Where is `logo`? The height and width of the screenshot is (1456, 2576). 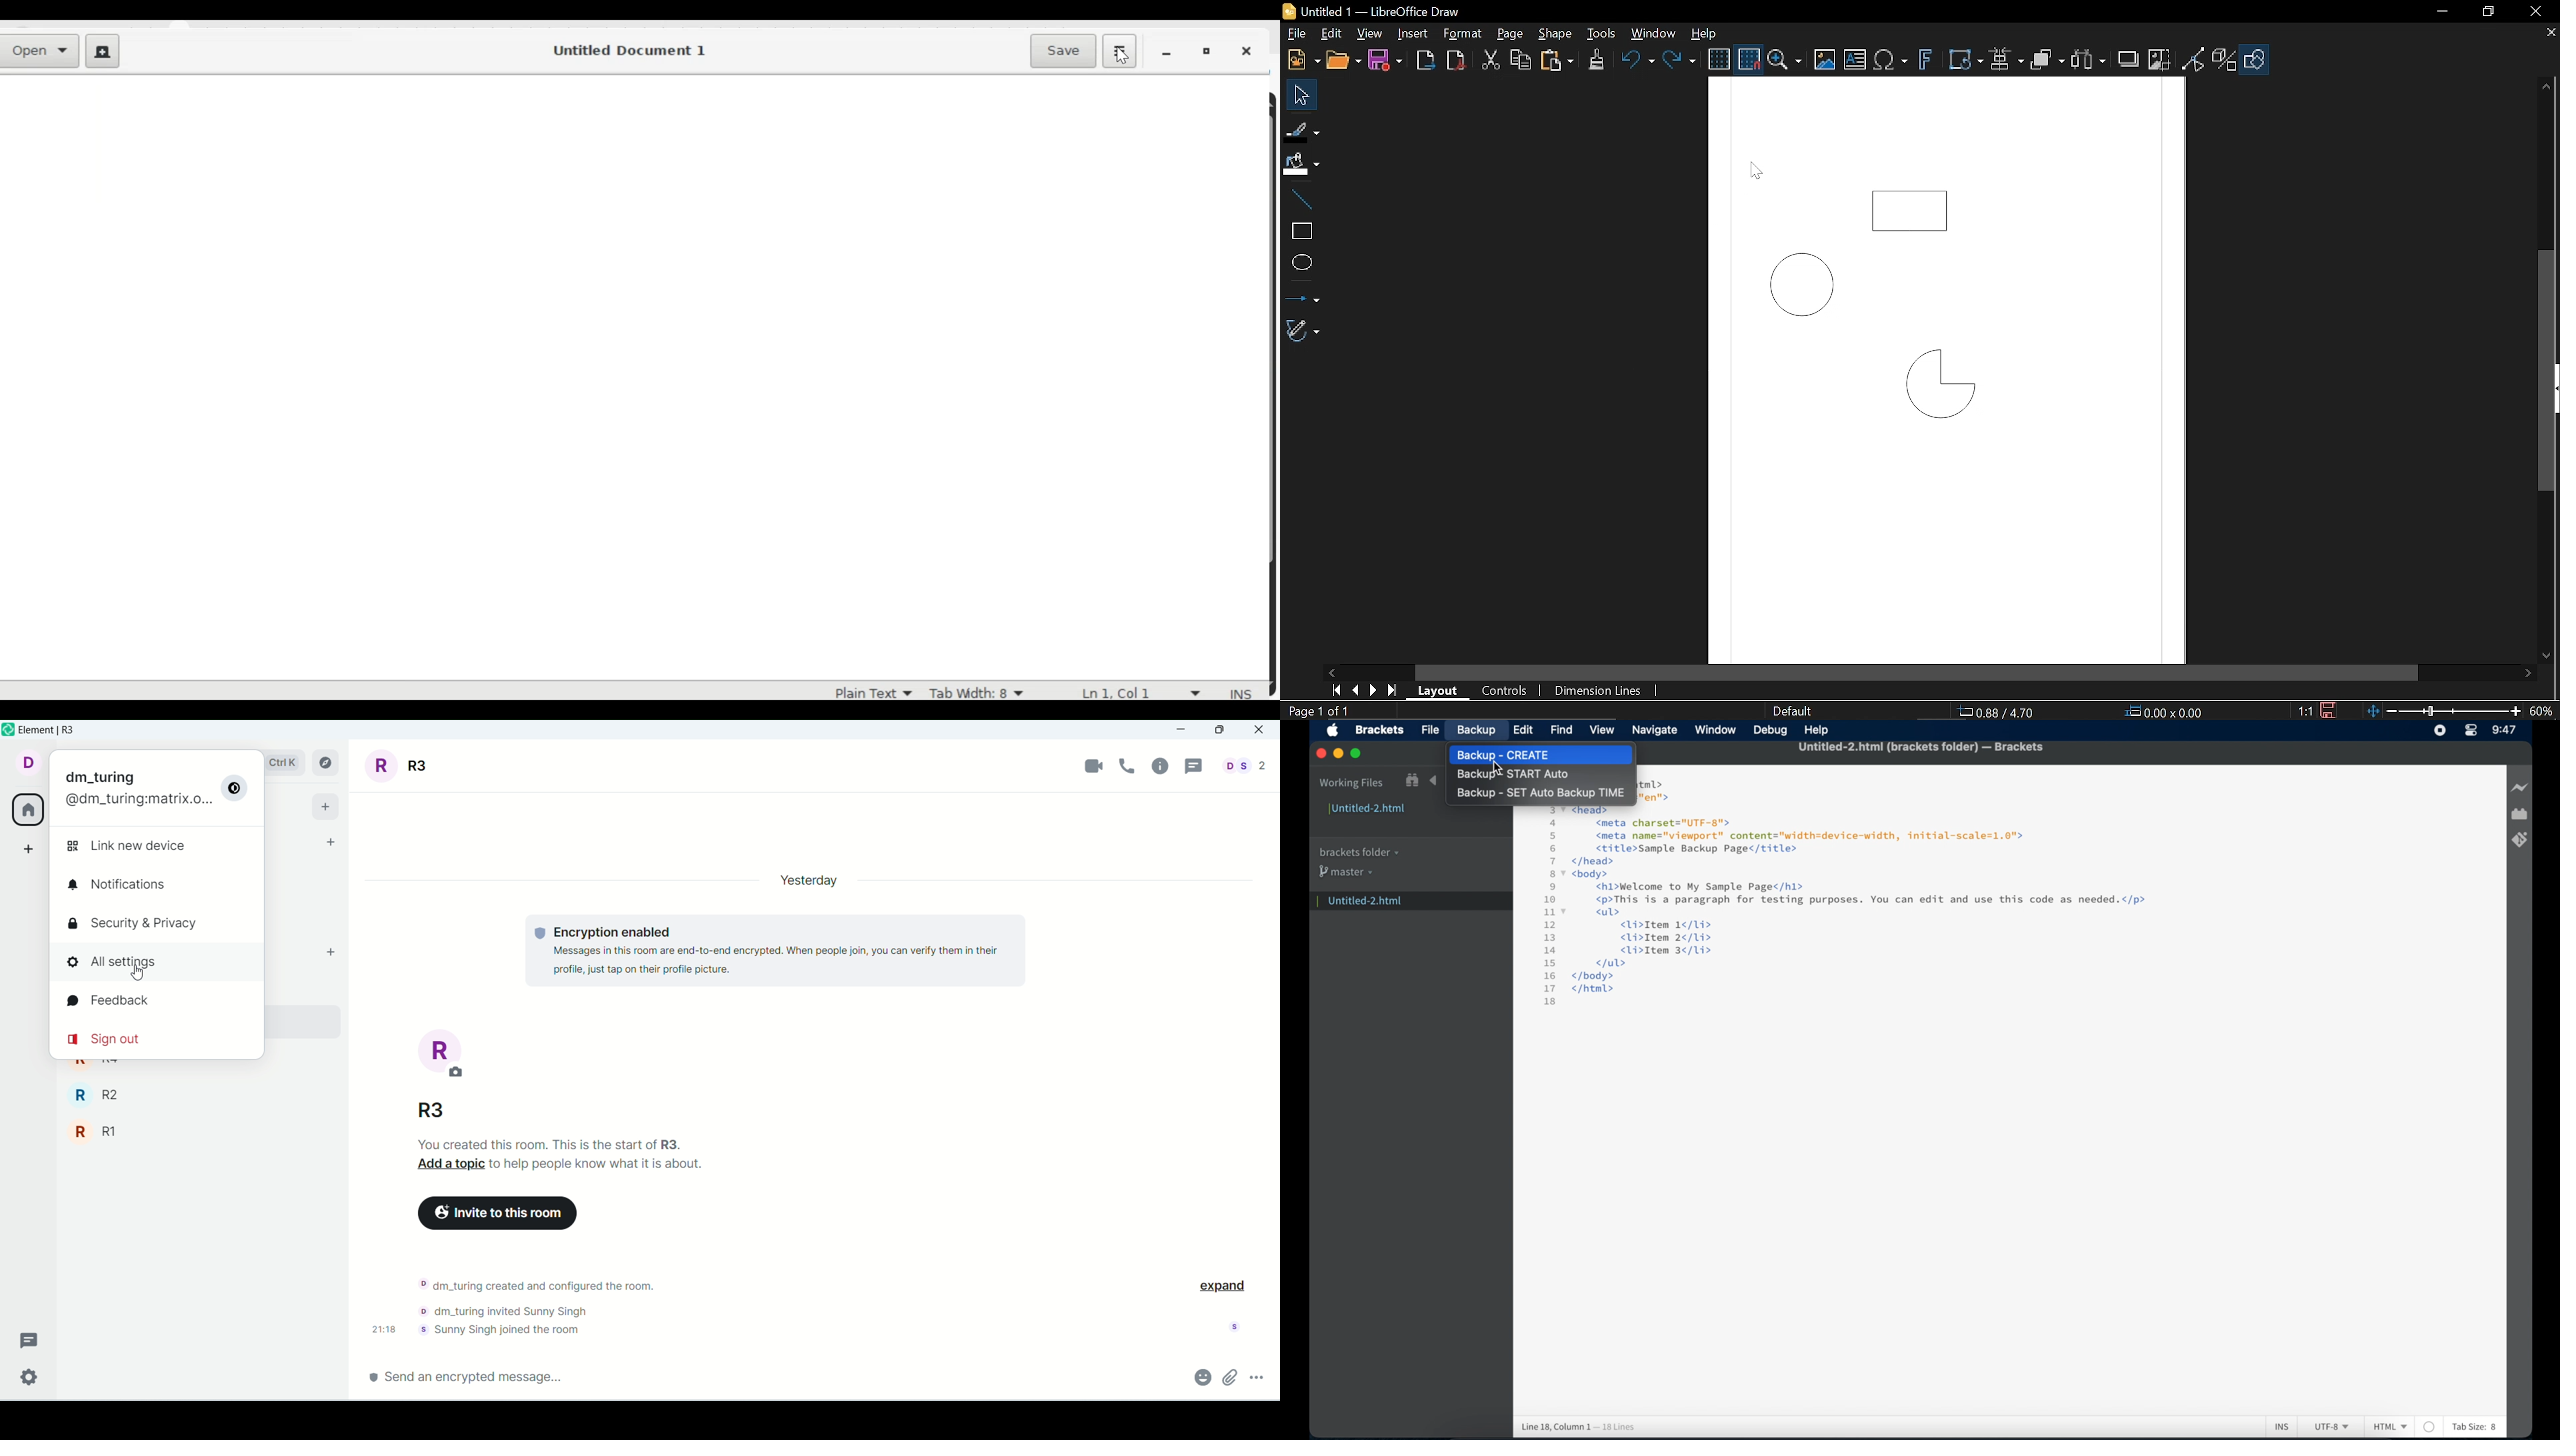 logo is located at coordinates (8, 732).